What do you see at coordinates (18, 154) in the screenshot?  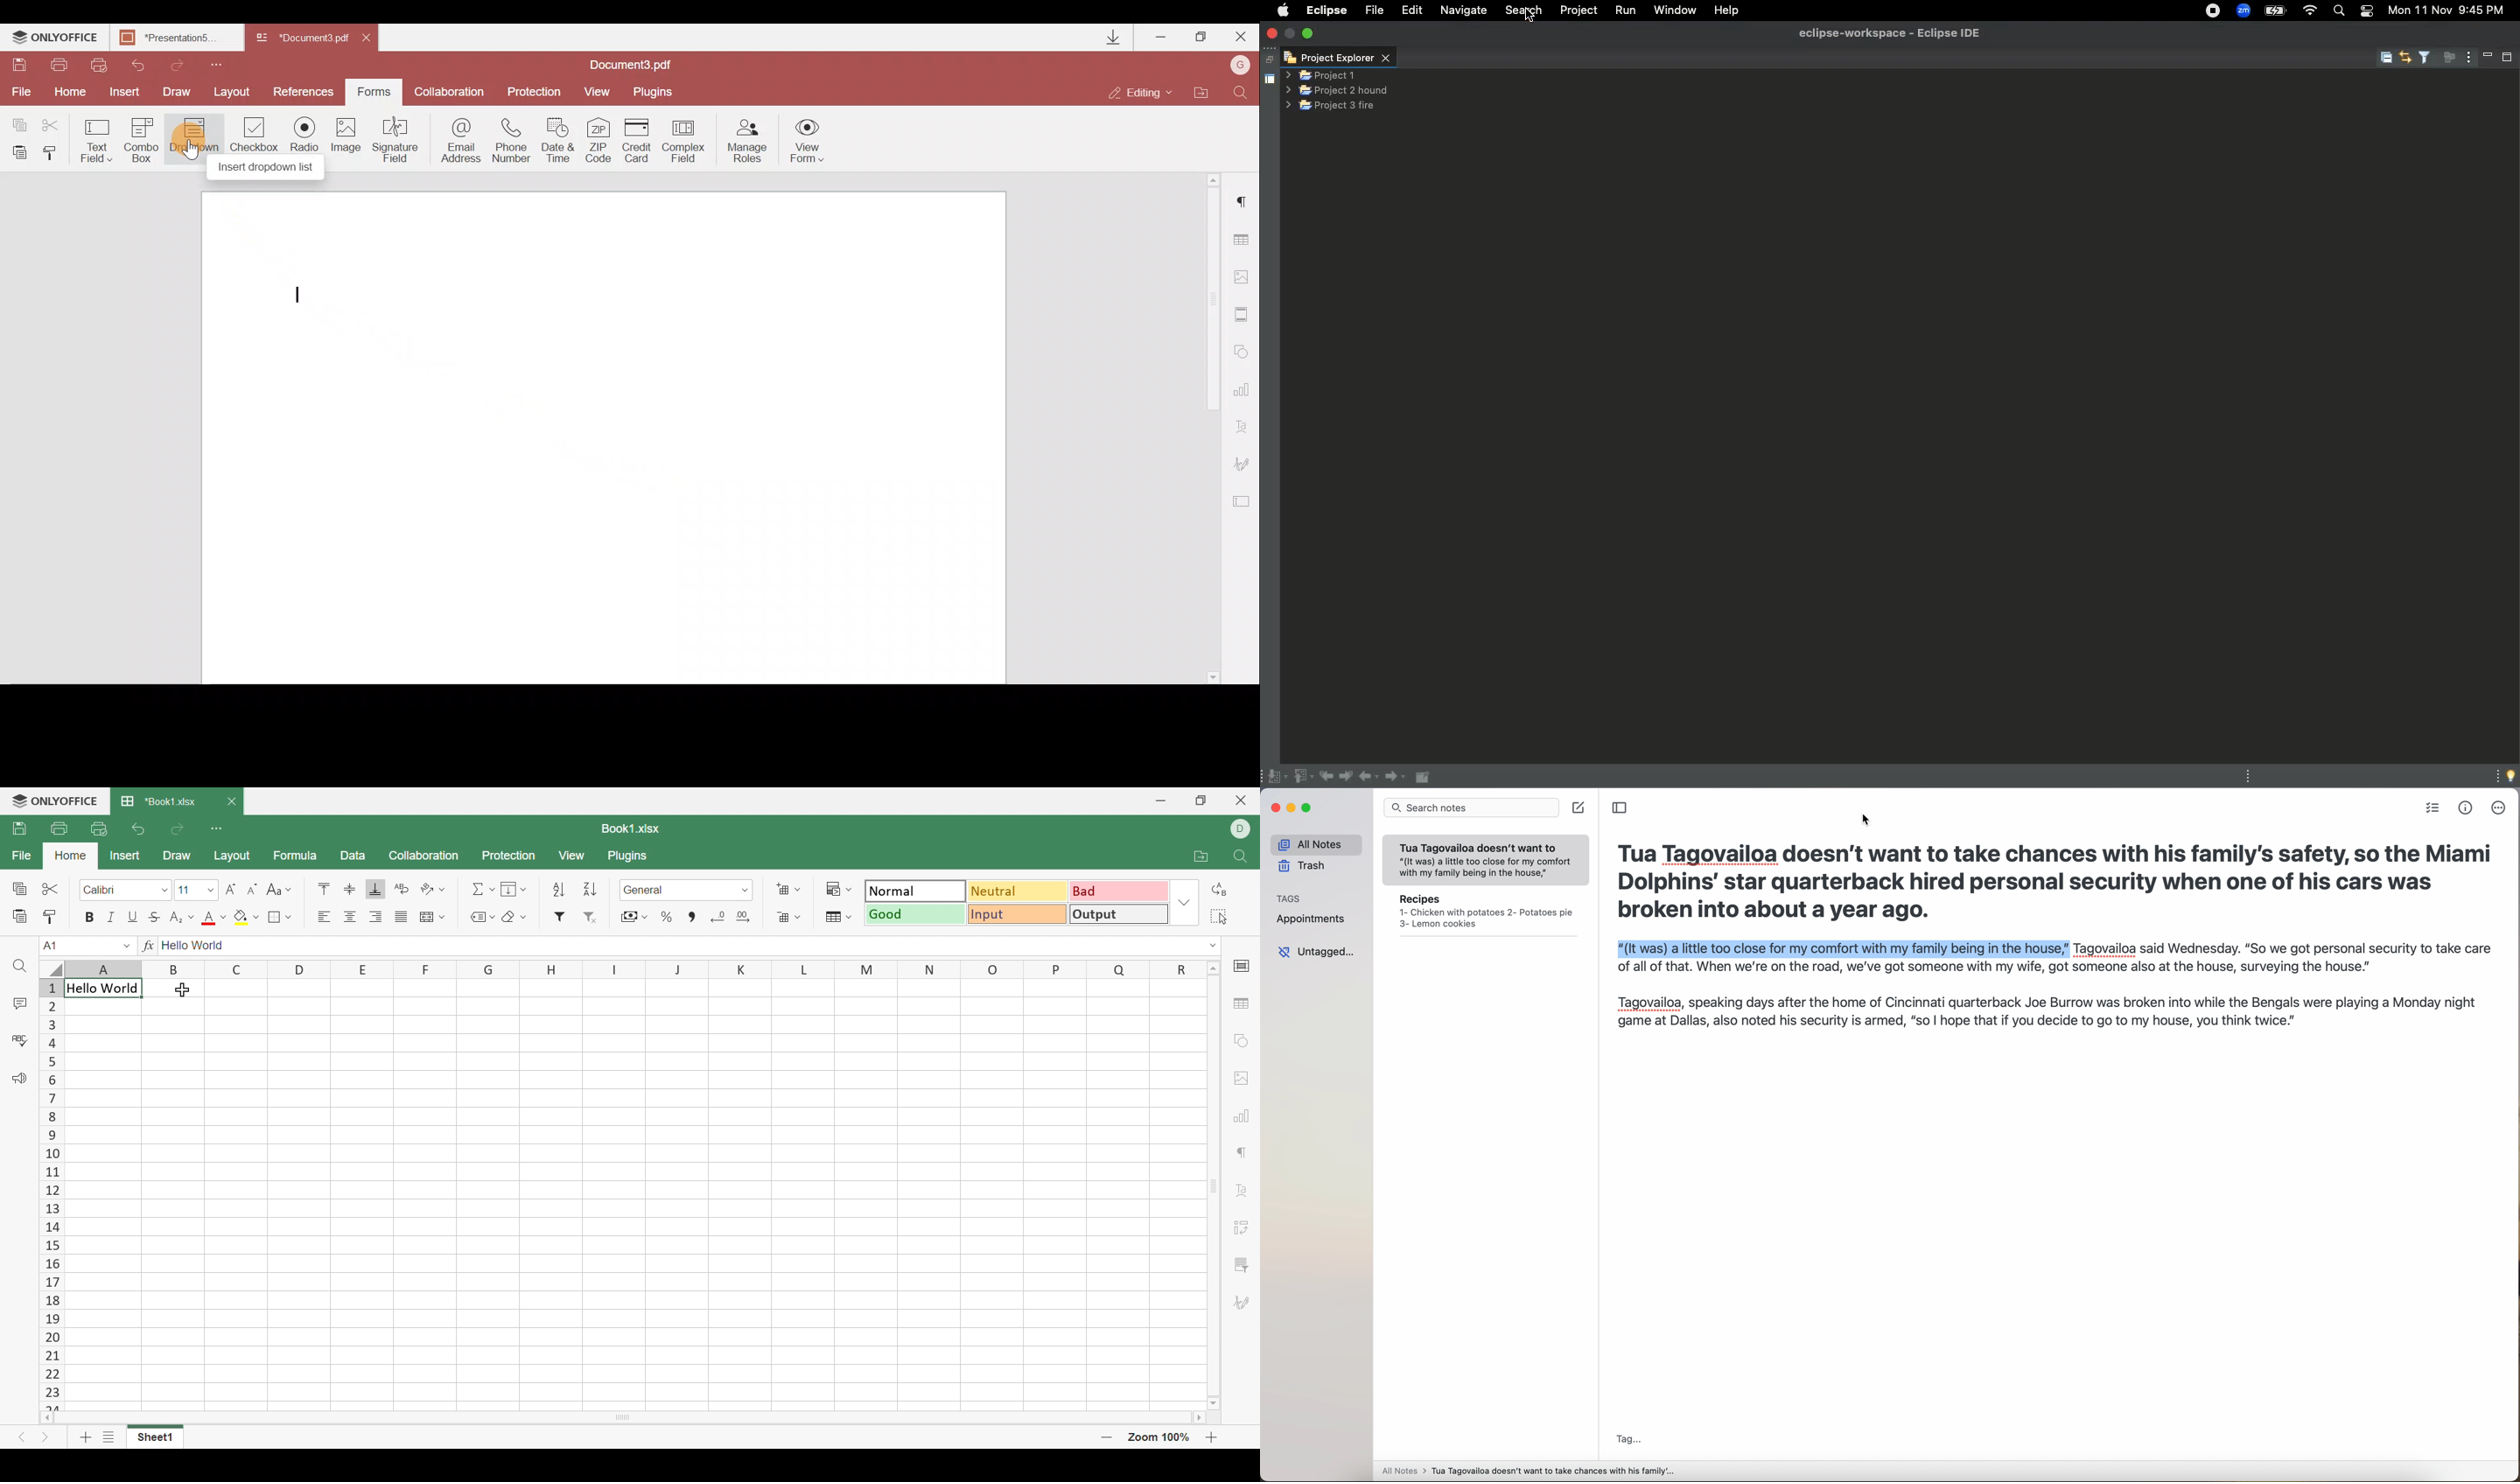 I see `Paste` at bounding box center [18, 154].